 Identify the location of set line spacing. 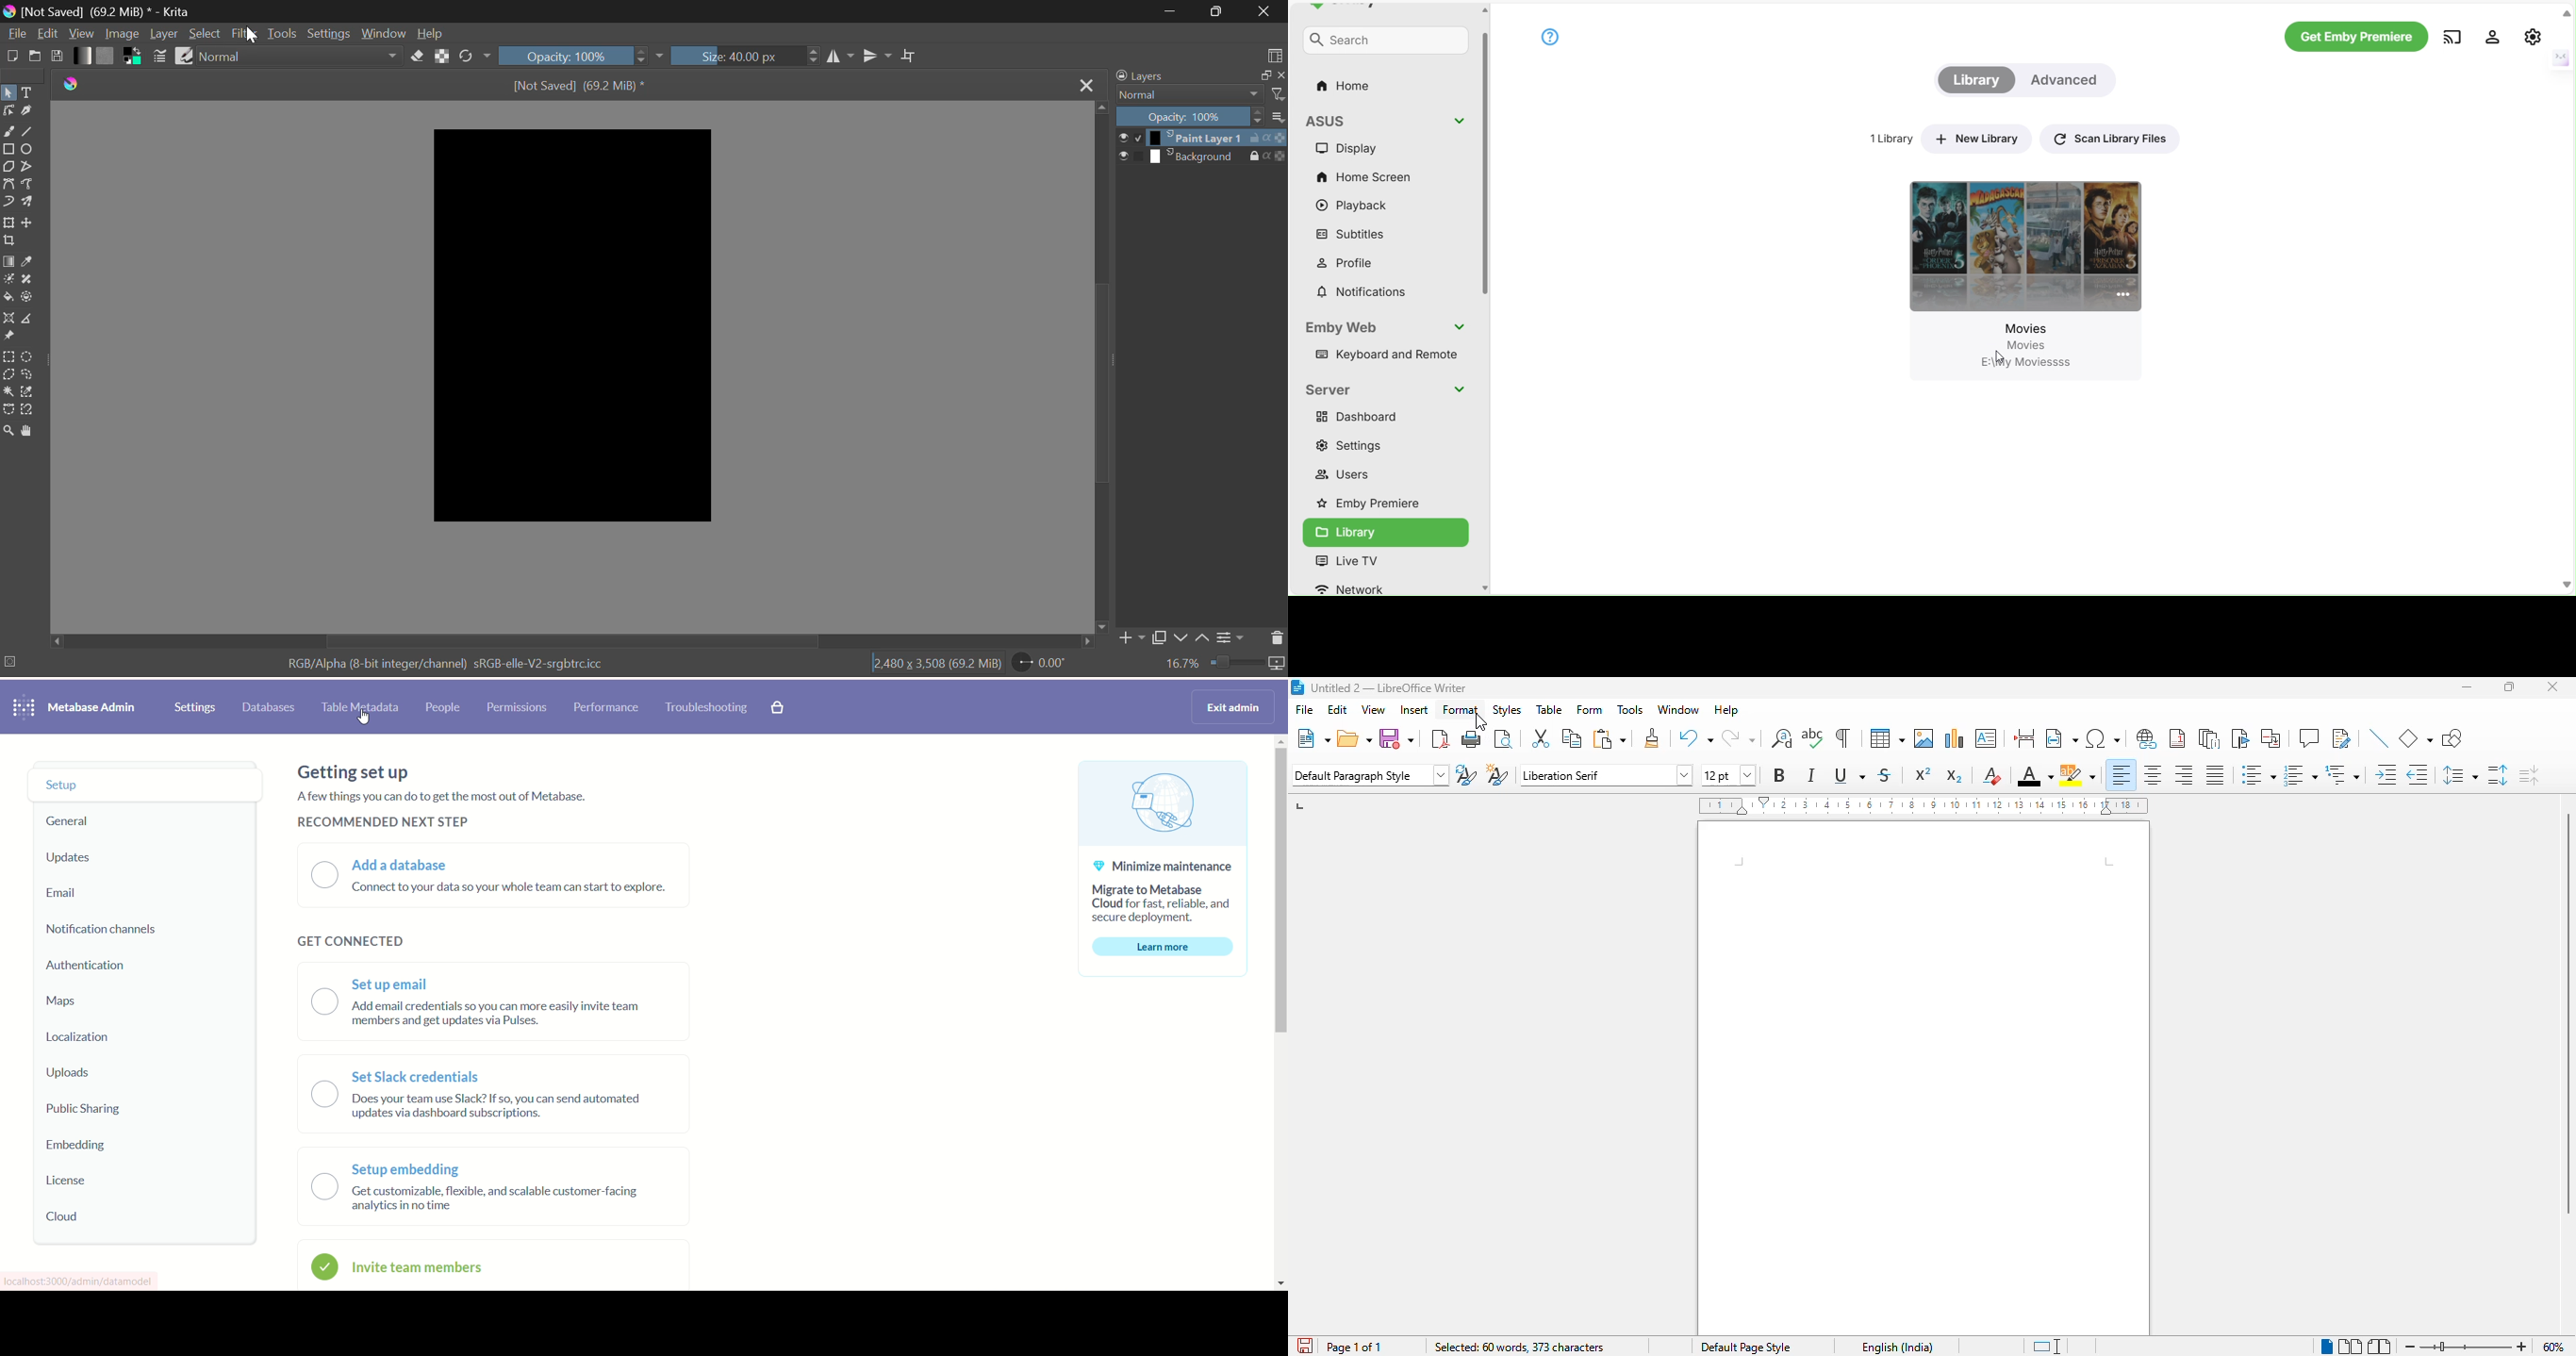
(2458, 775).